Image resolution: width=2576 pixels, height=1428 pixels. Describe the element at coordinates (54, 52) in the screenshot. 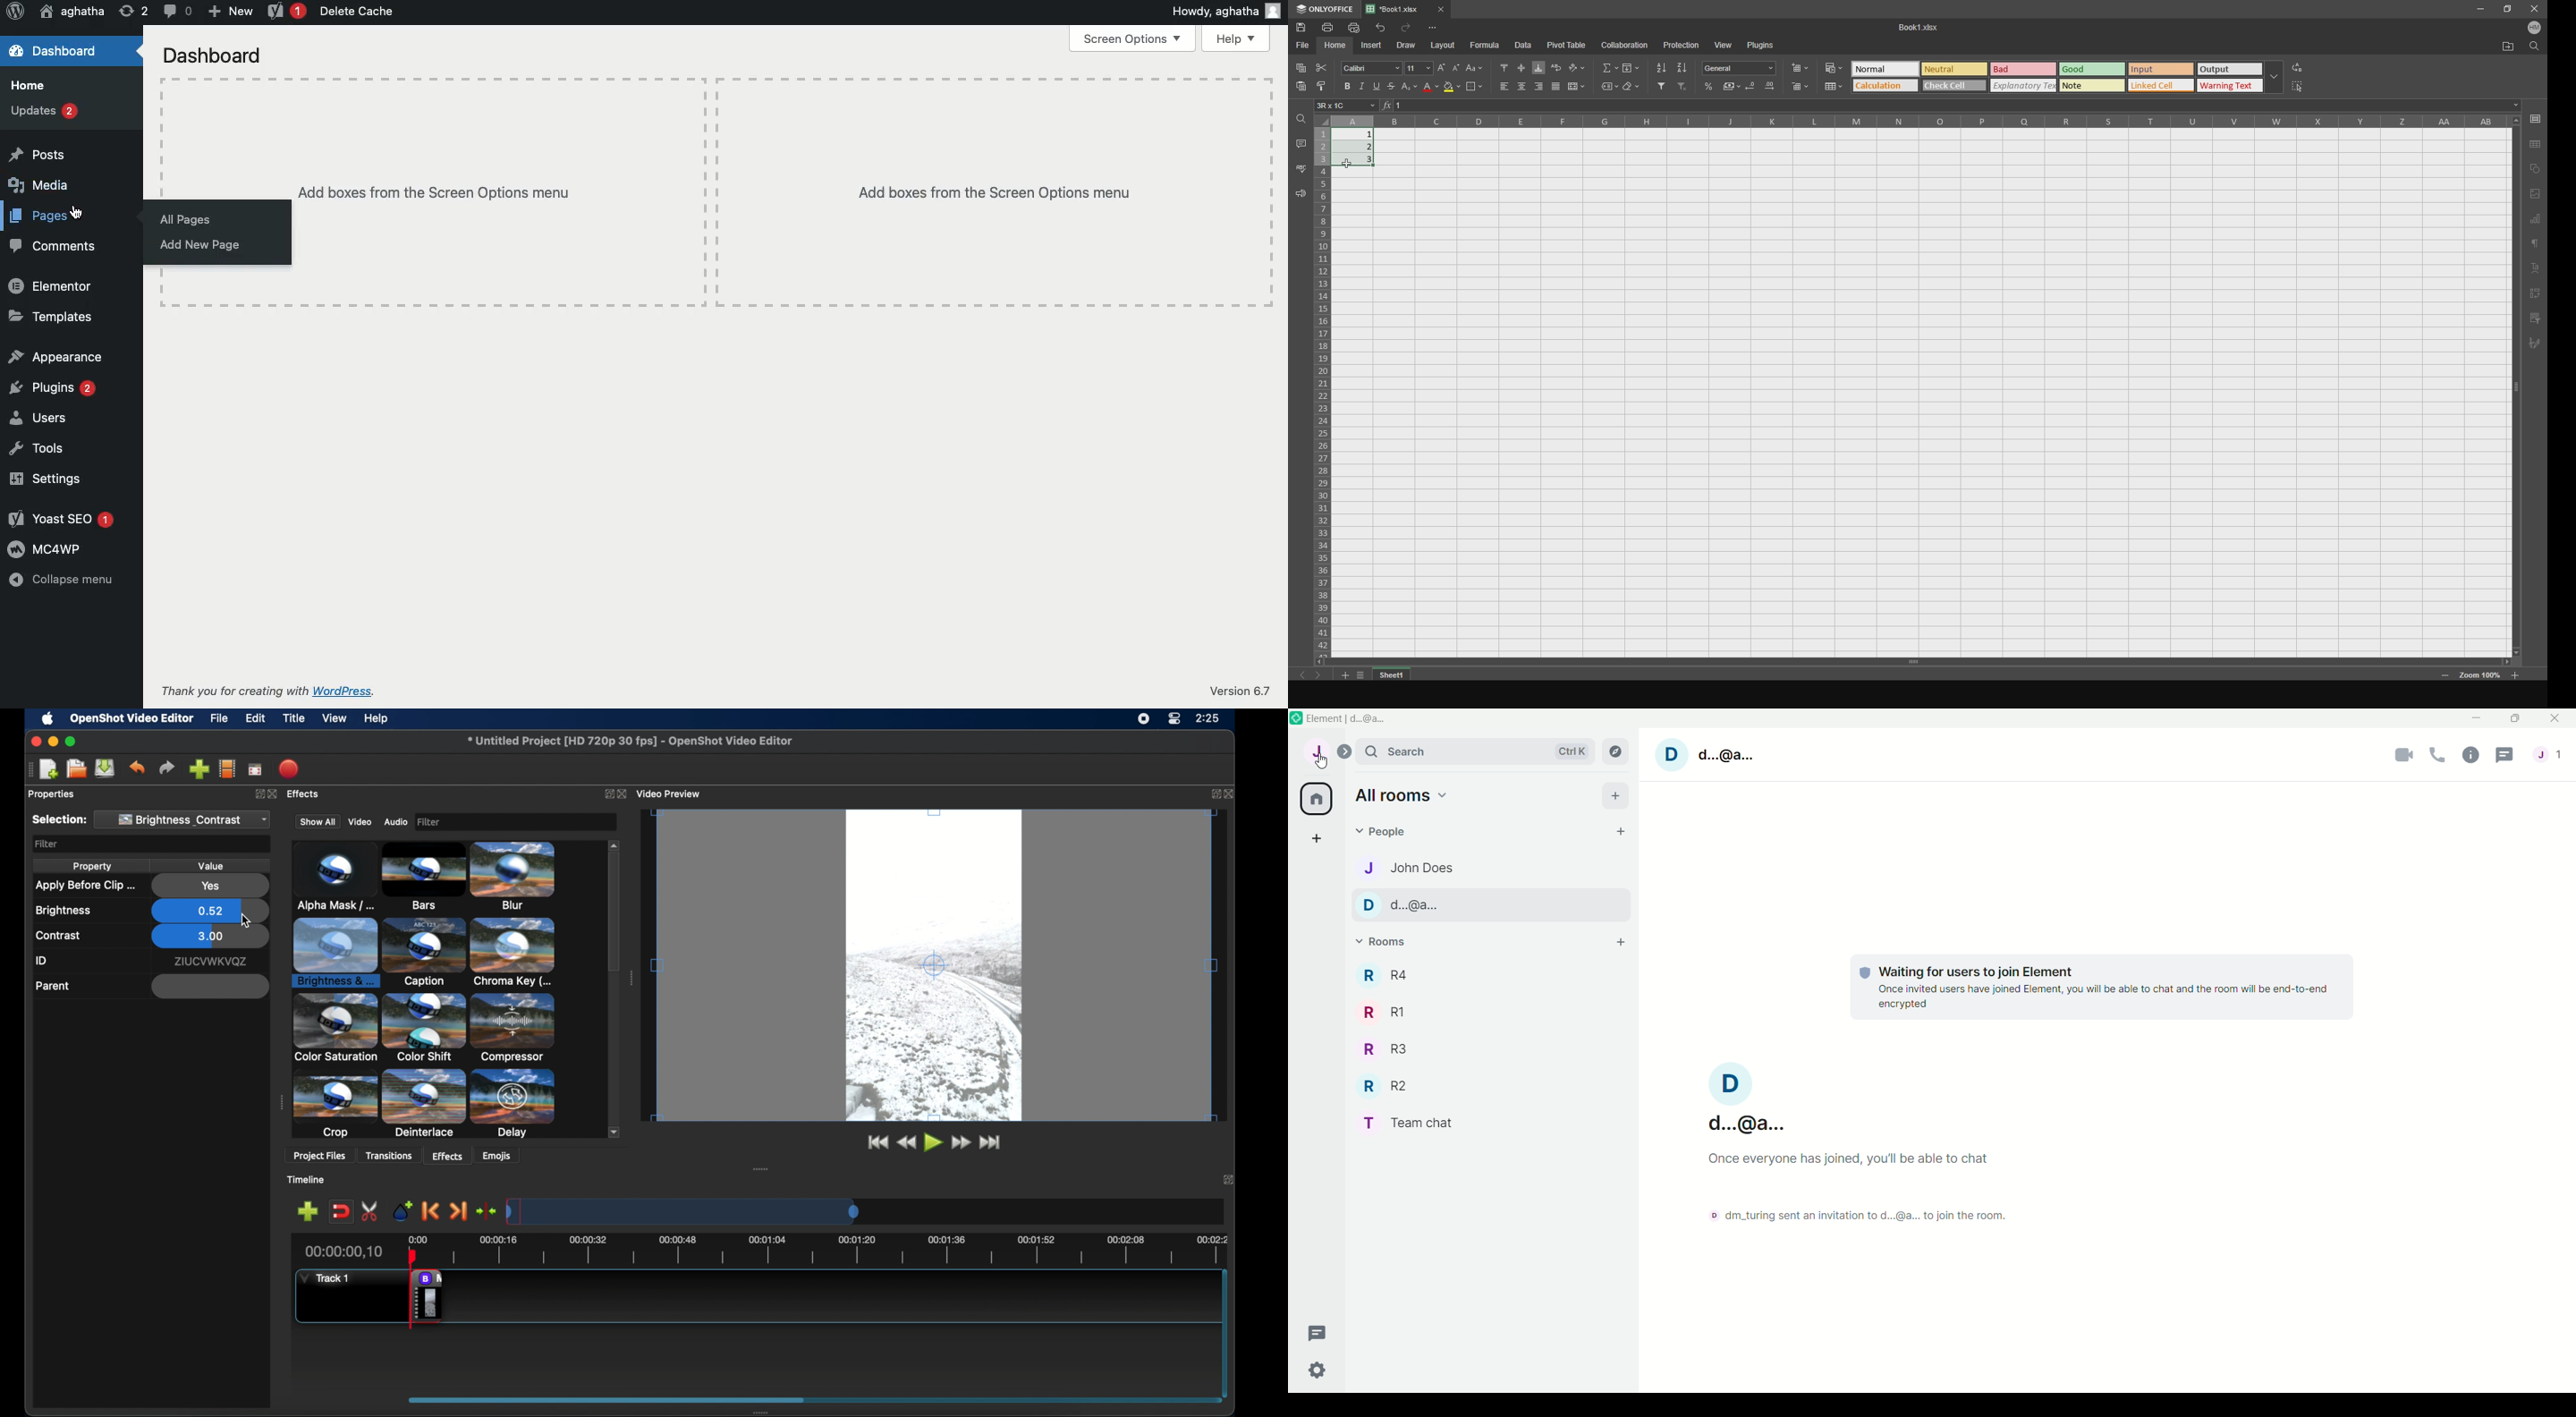

I see `Dashboard` at that location.